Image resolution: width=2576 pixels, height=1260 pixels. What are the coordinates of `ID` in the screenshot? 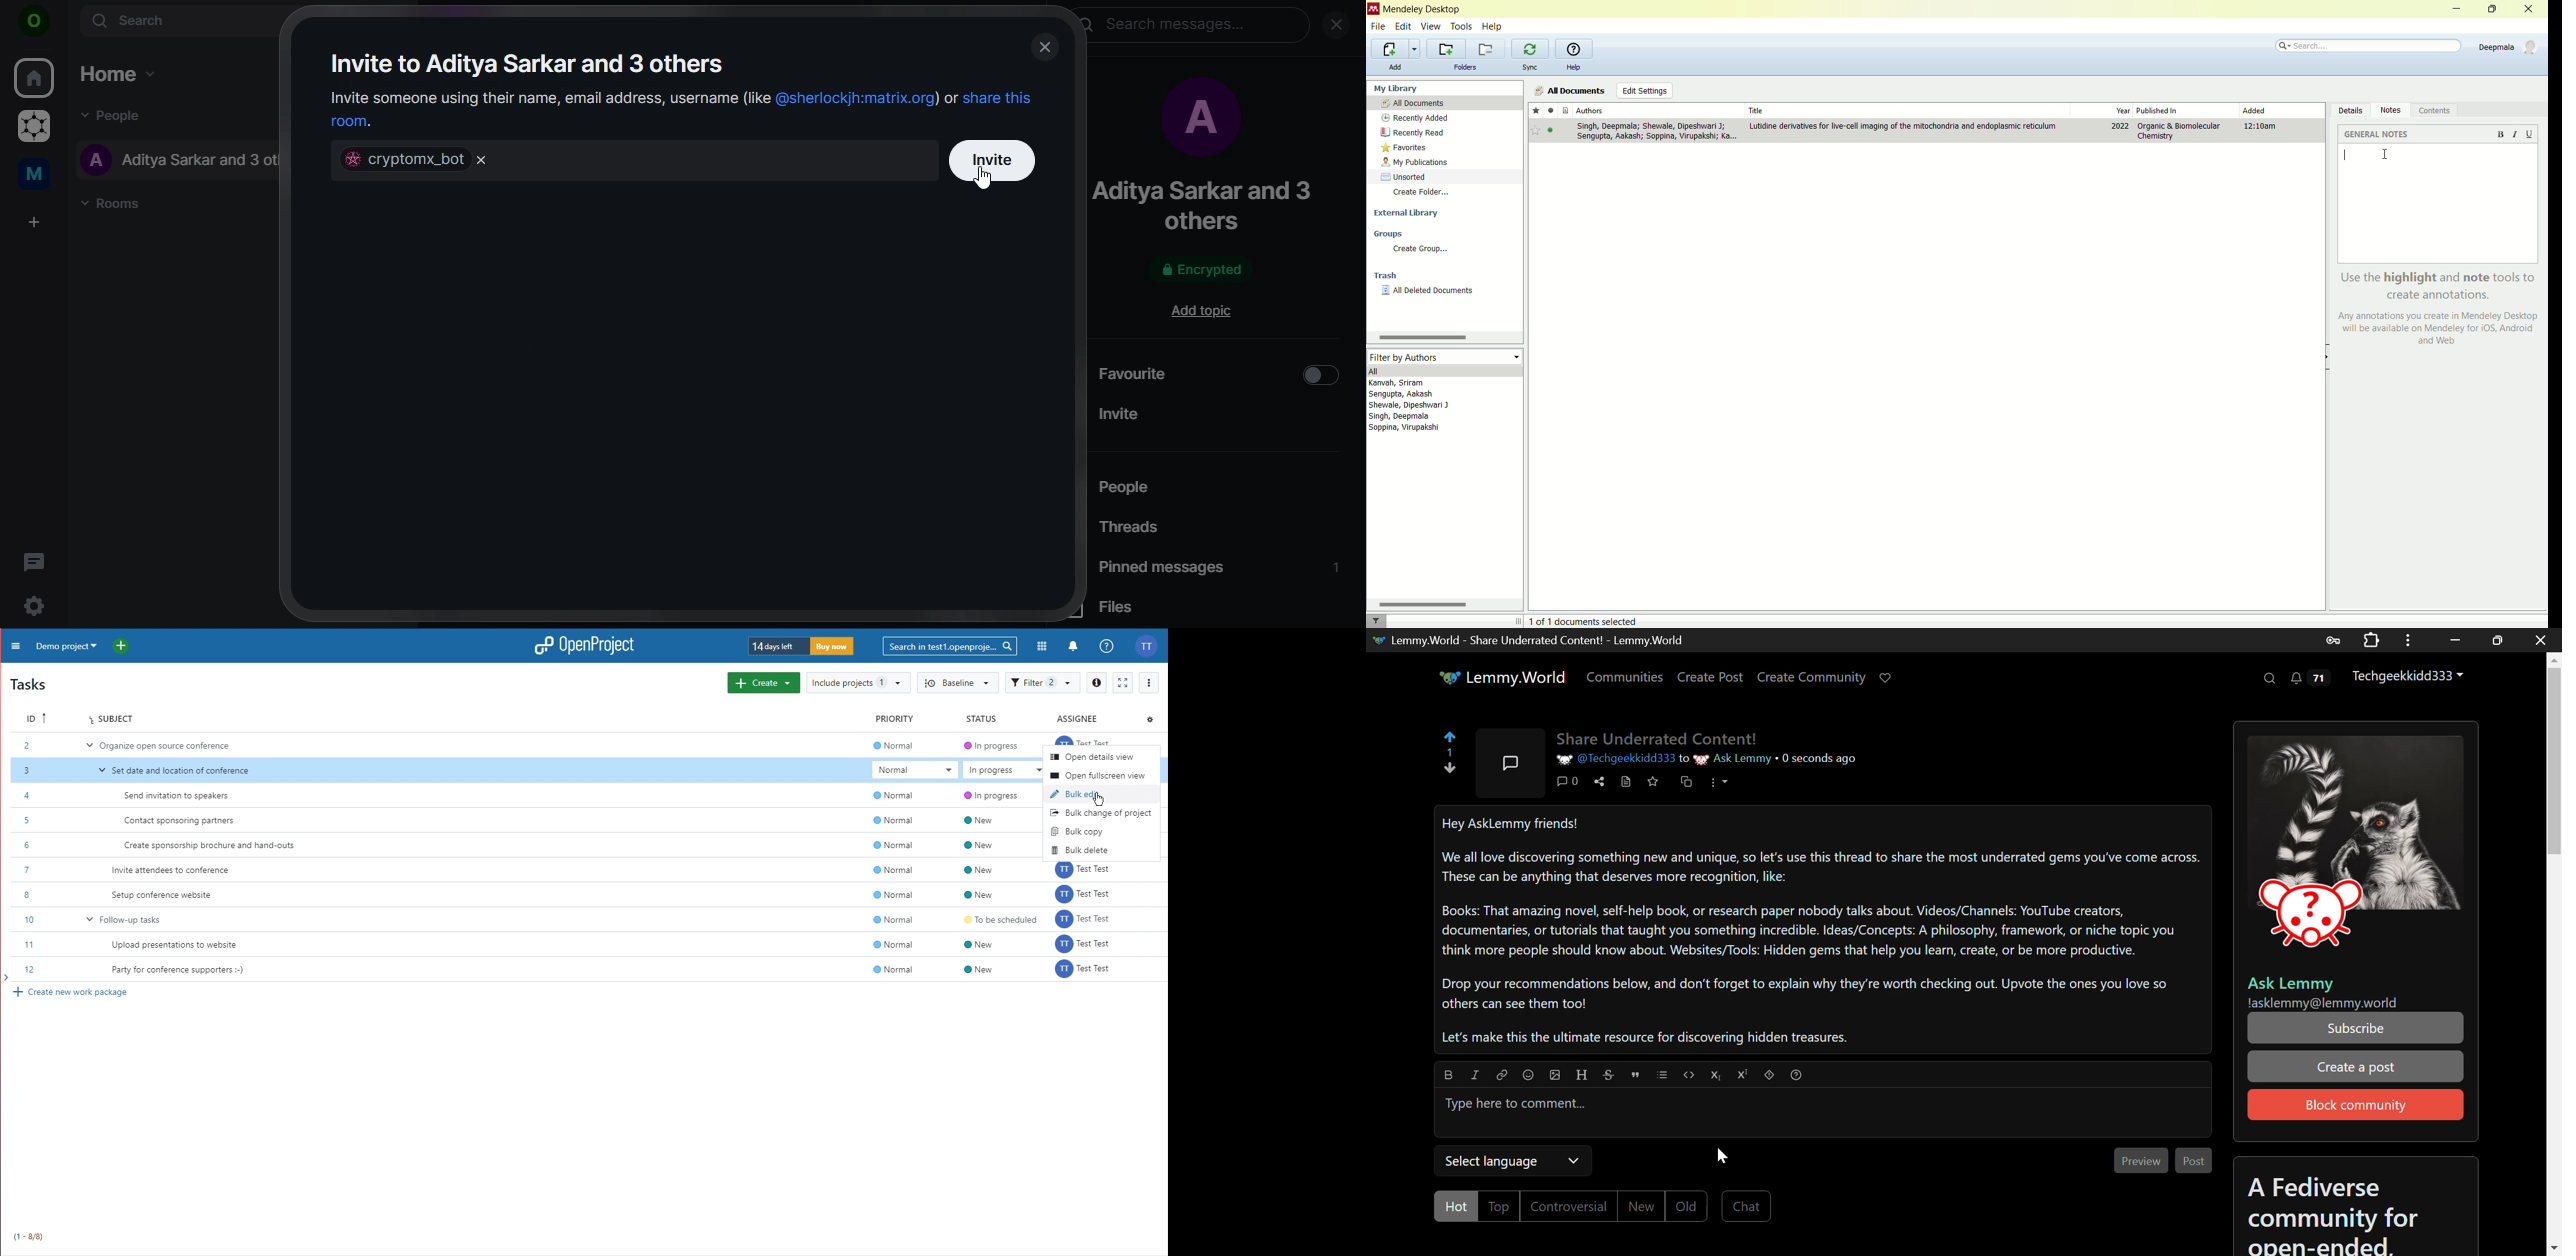 It's located at (30, 717).